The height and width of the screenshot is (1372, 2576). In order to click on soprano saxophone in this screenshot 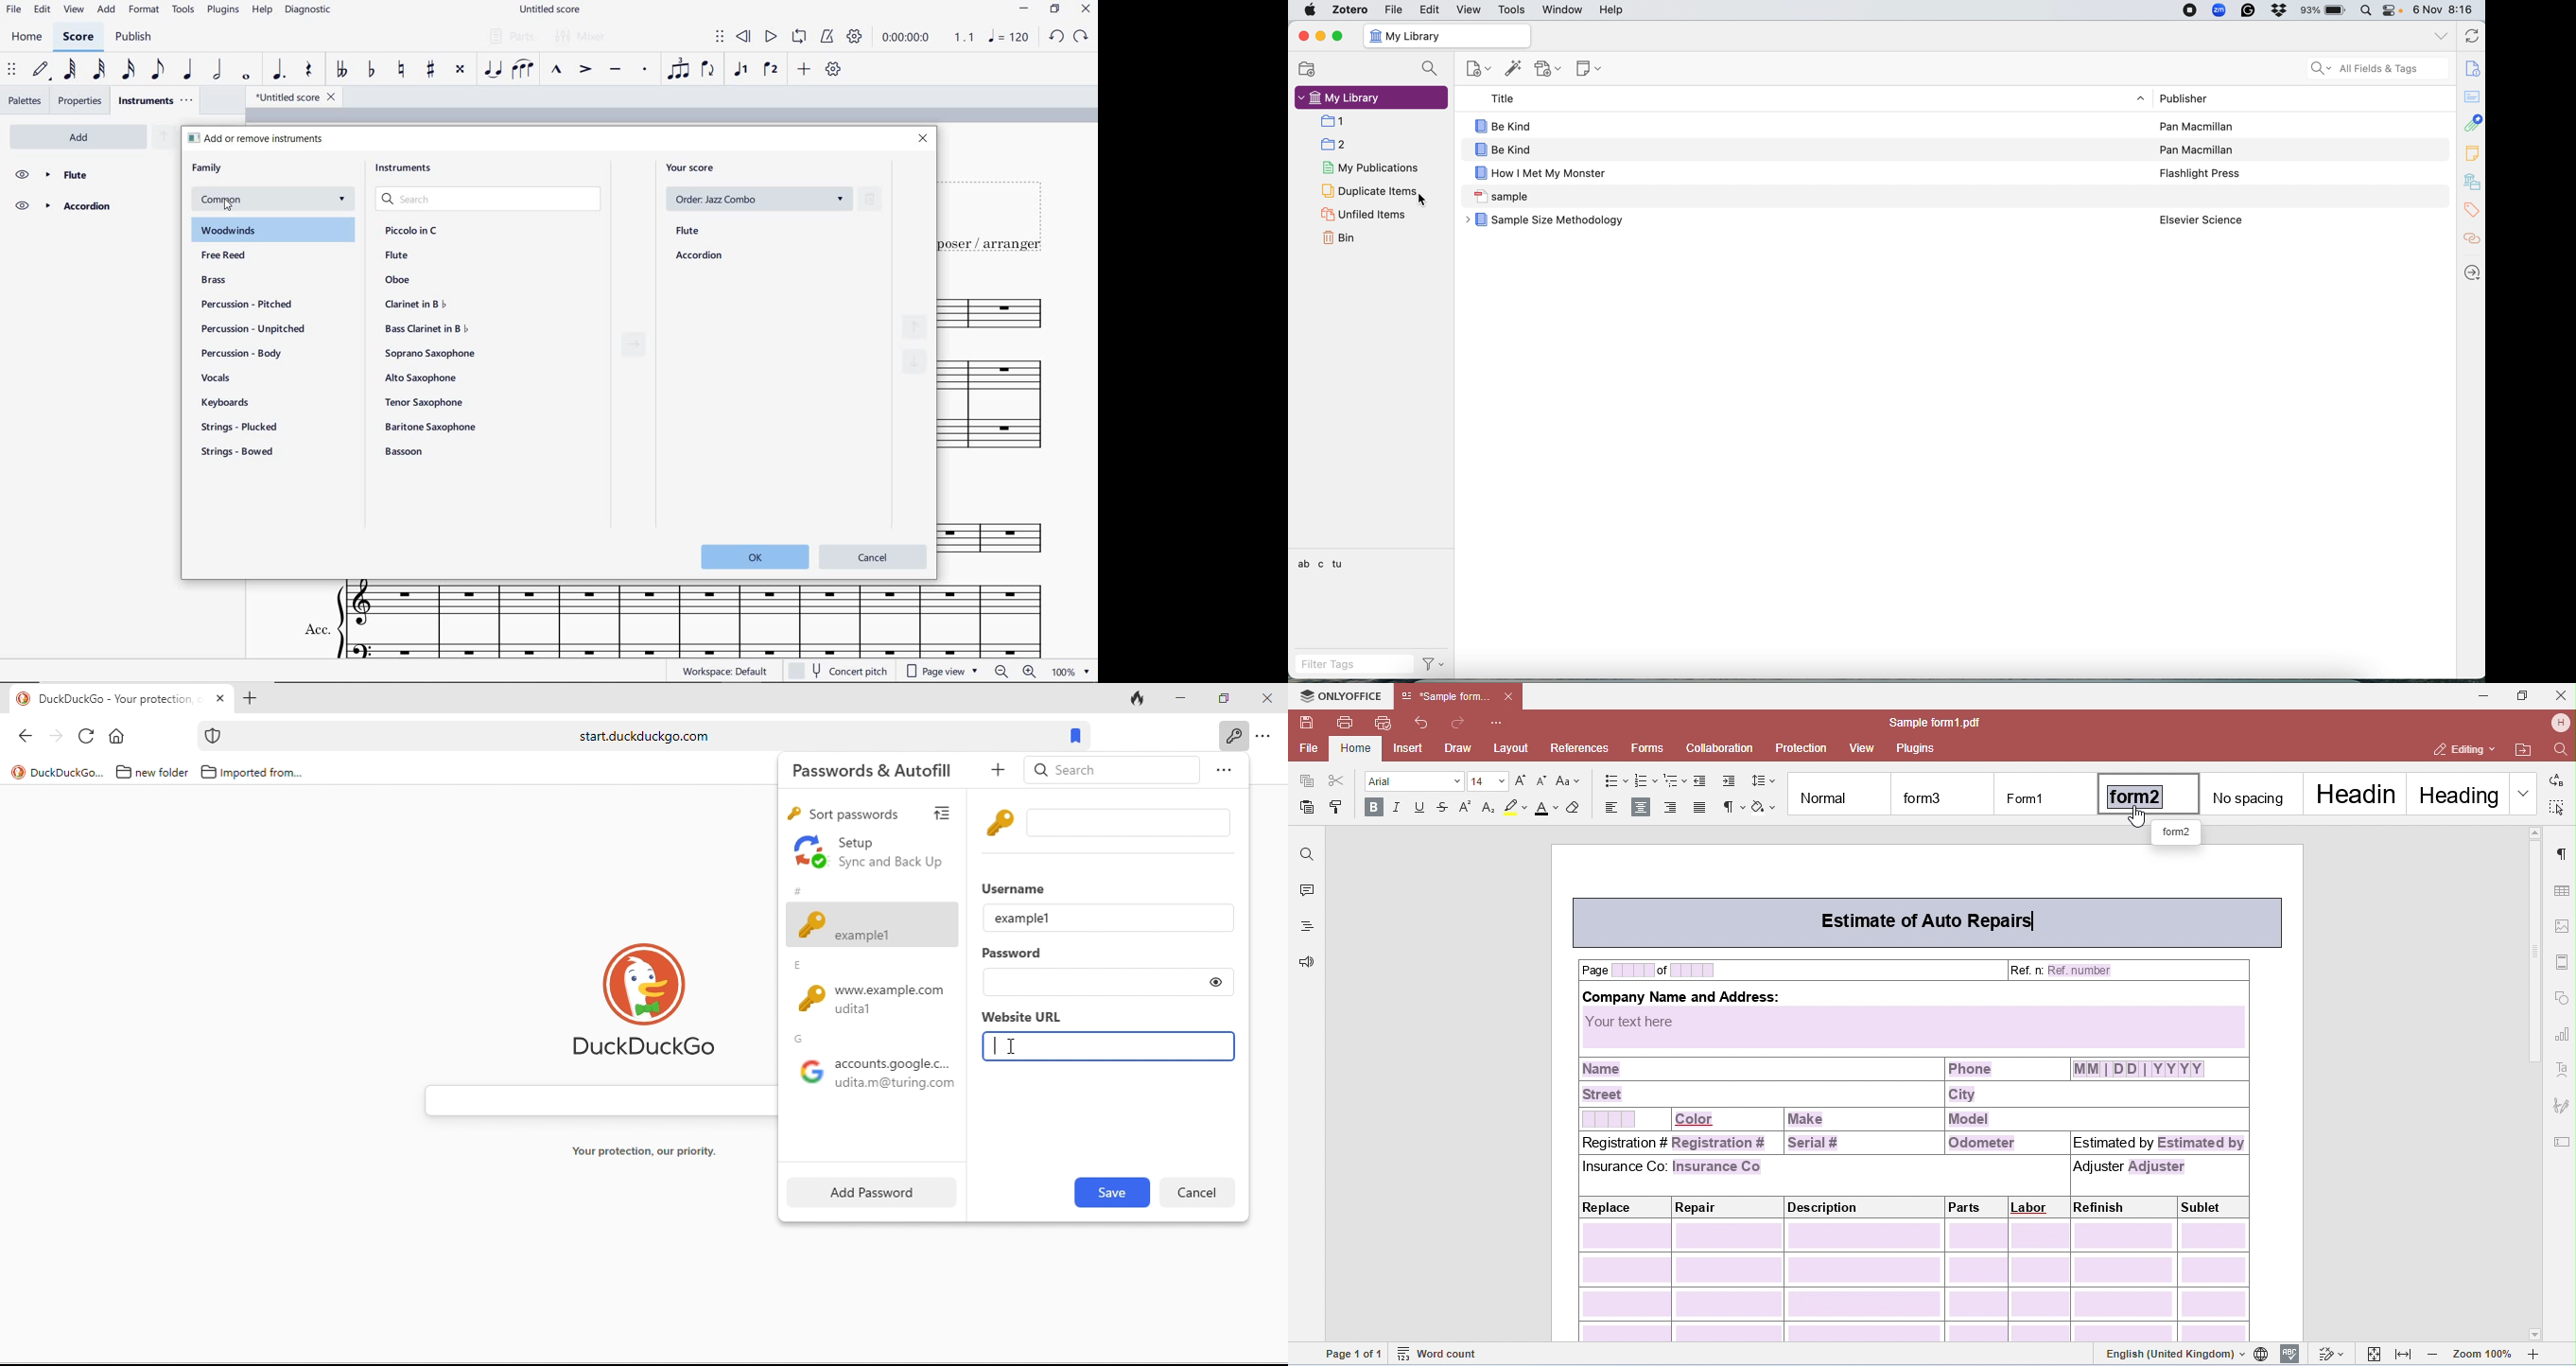, I will do `click(431, 353)`.